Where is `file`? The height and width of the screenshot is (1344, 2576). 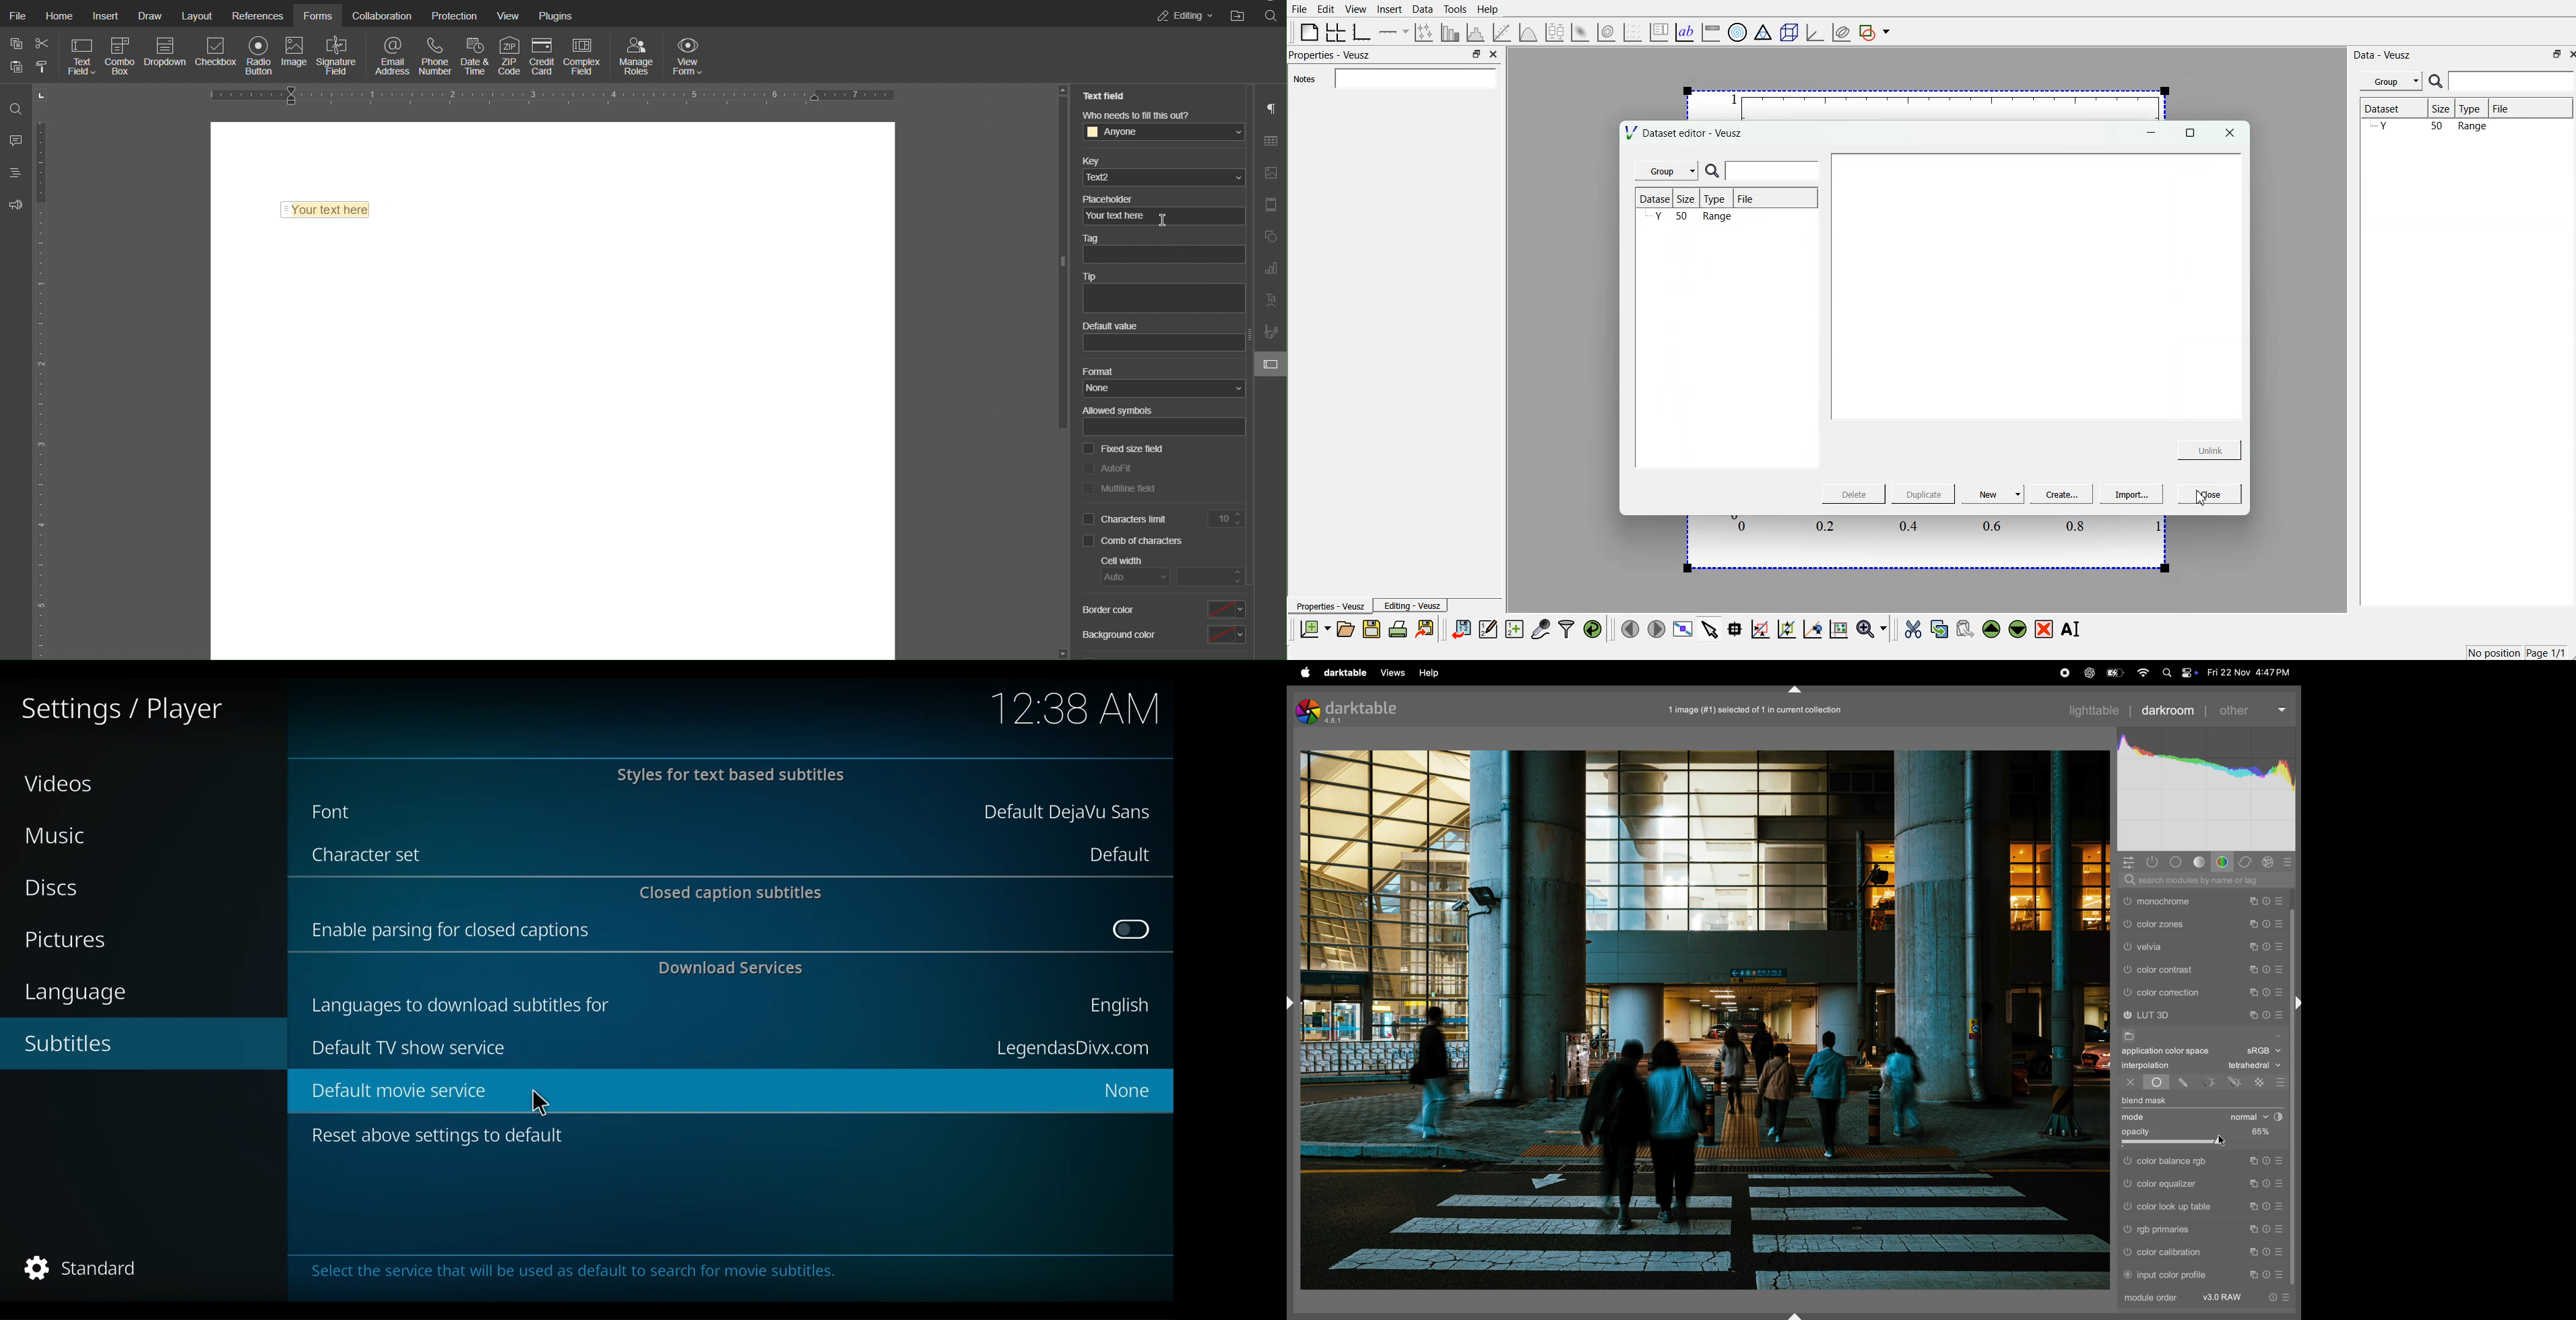 file is located at coordinates (2132, 1036).